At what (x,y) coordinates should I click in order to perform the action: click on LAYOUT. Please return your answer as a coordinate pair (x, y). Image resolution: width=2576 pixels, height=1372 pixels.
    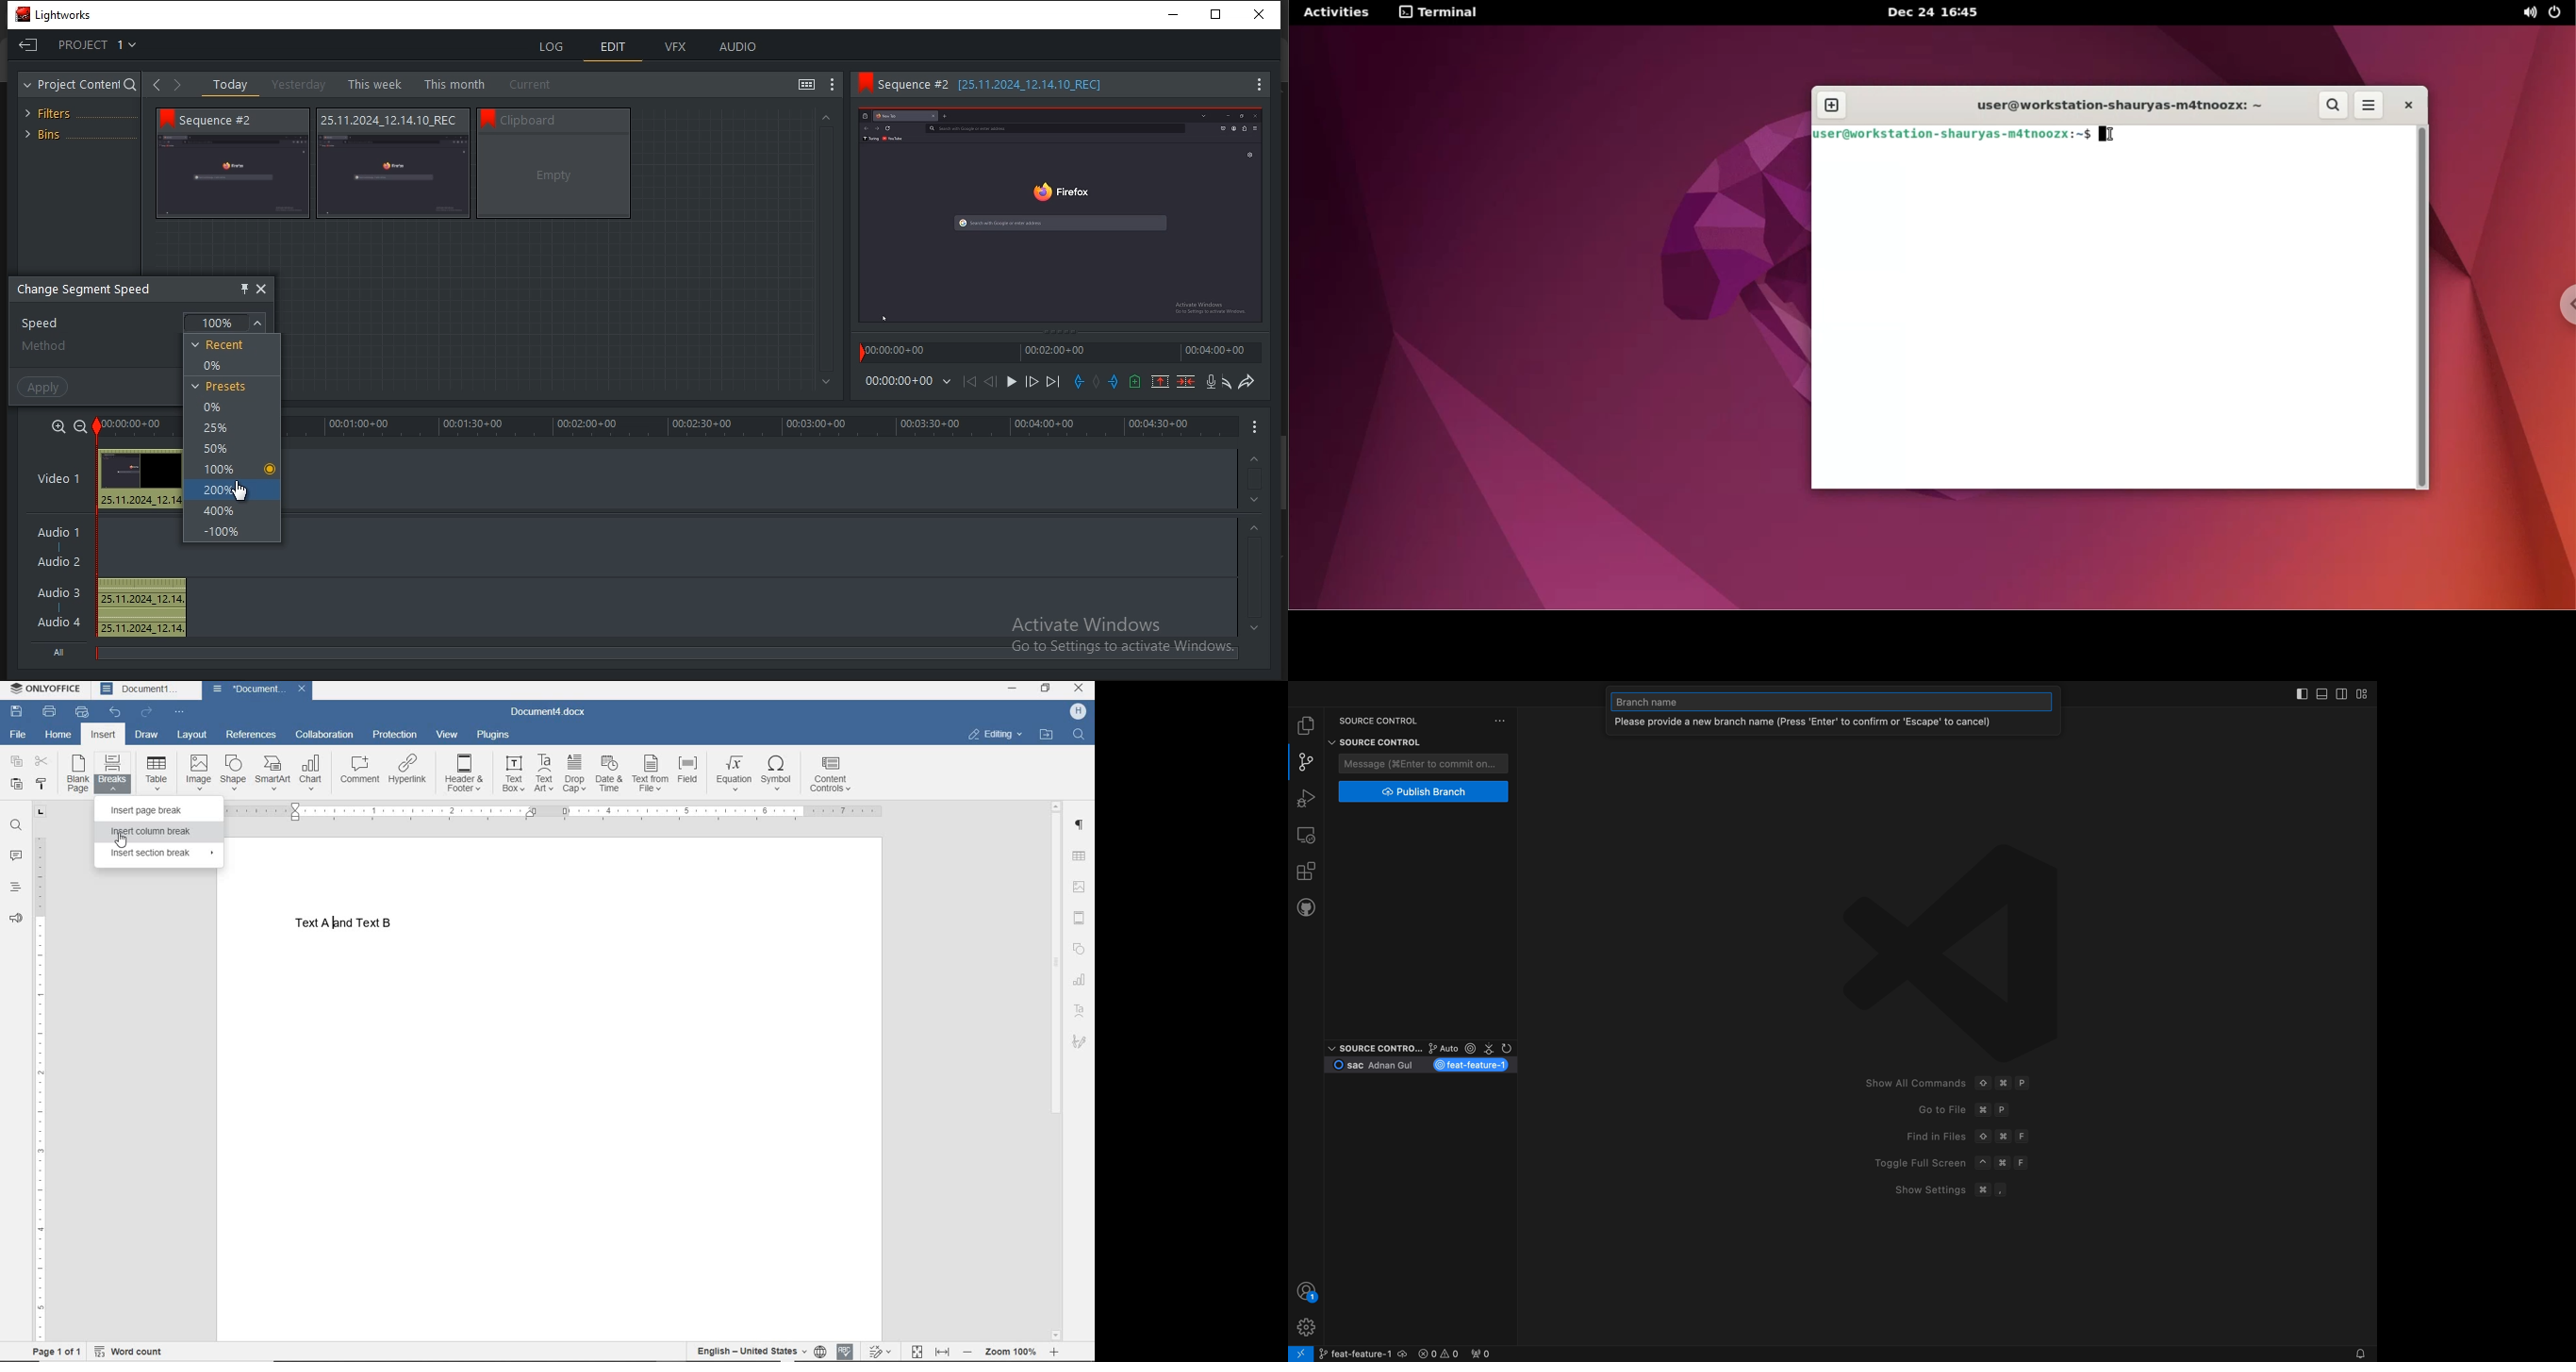
    Looking at the image, I should click on (193, 735).